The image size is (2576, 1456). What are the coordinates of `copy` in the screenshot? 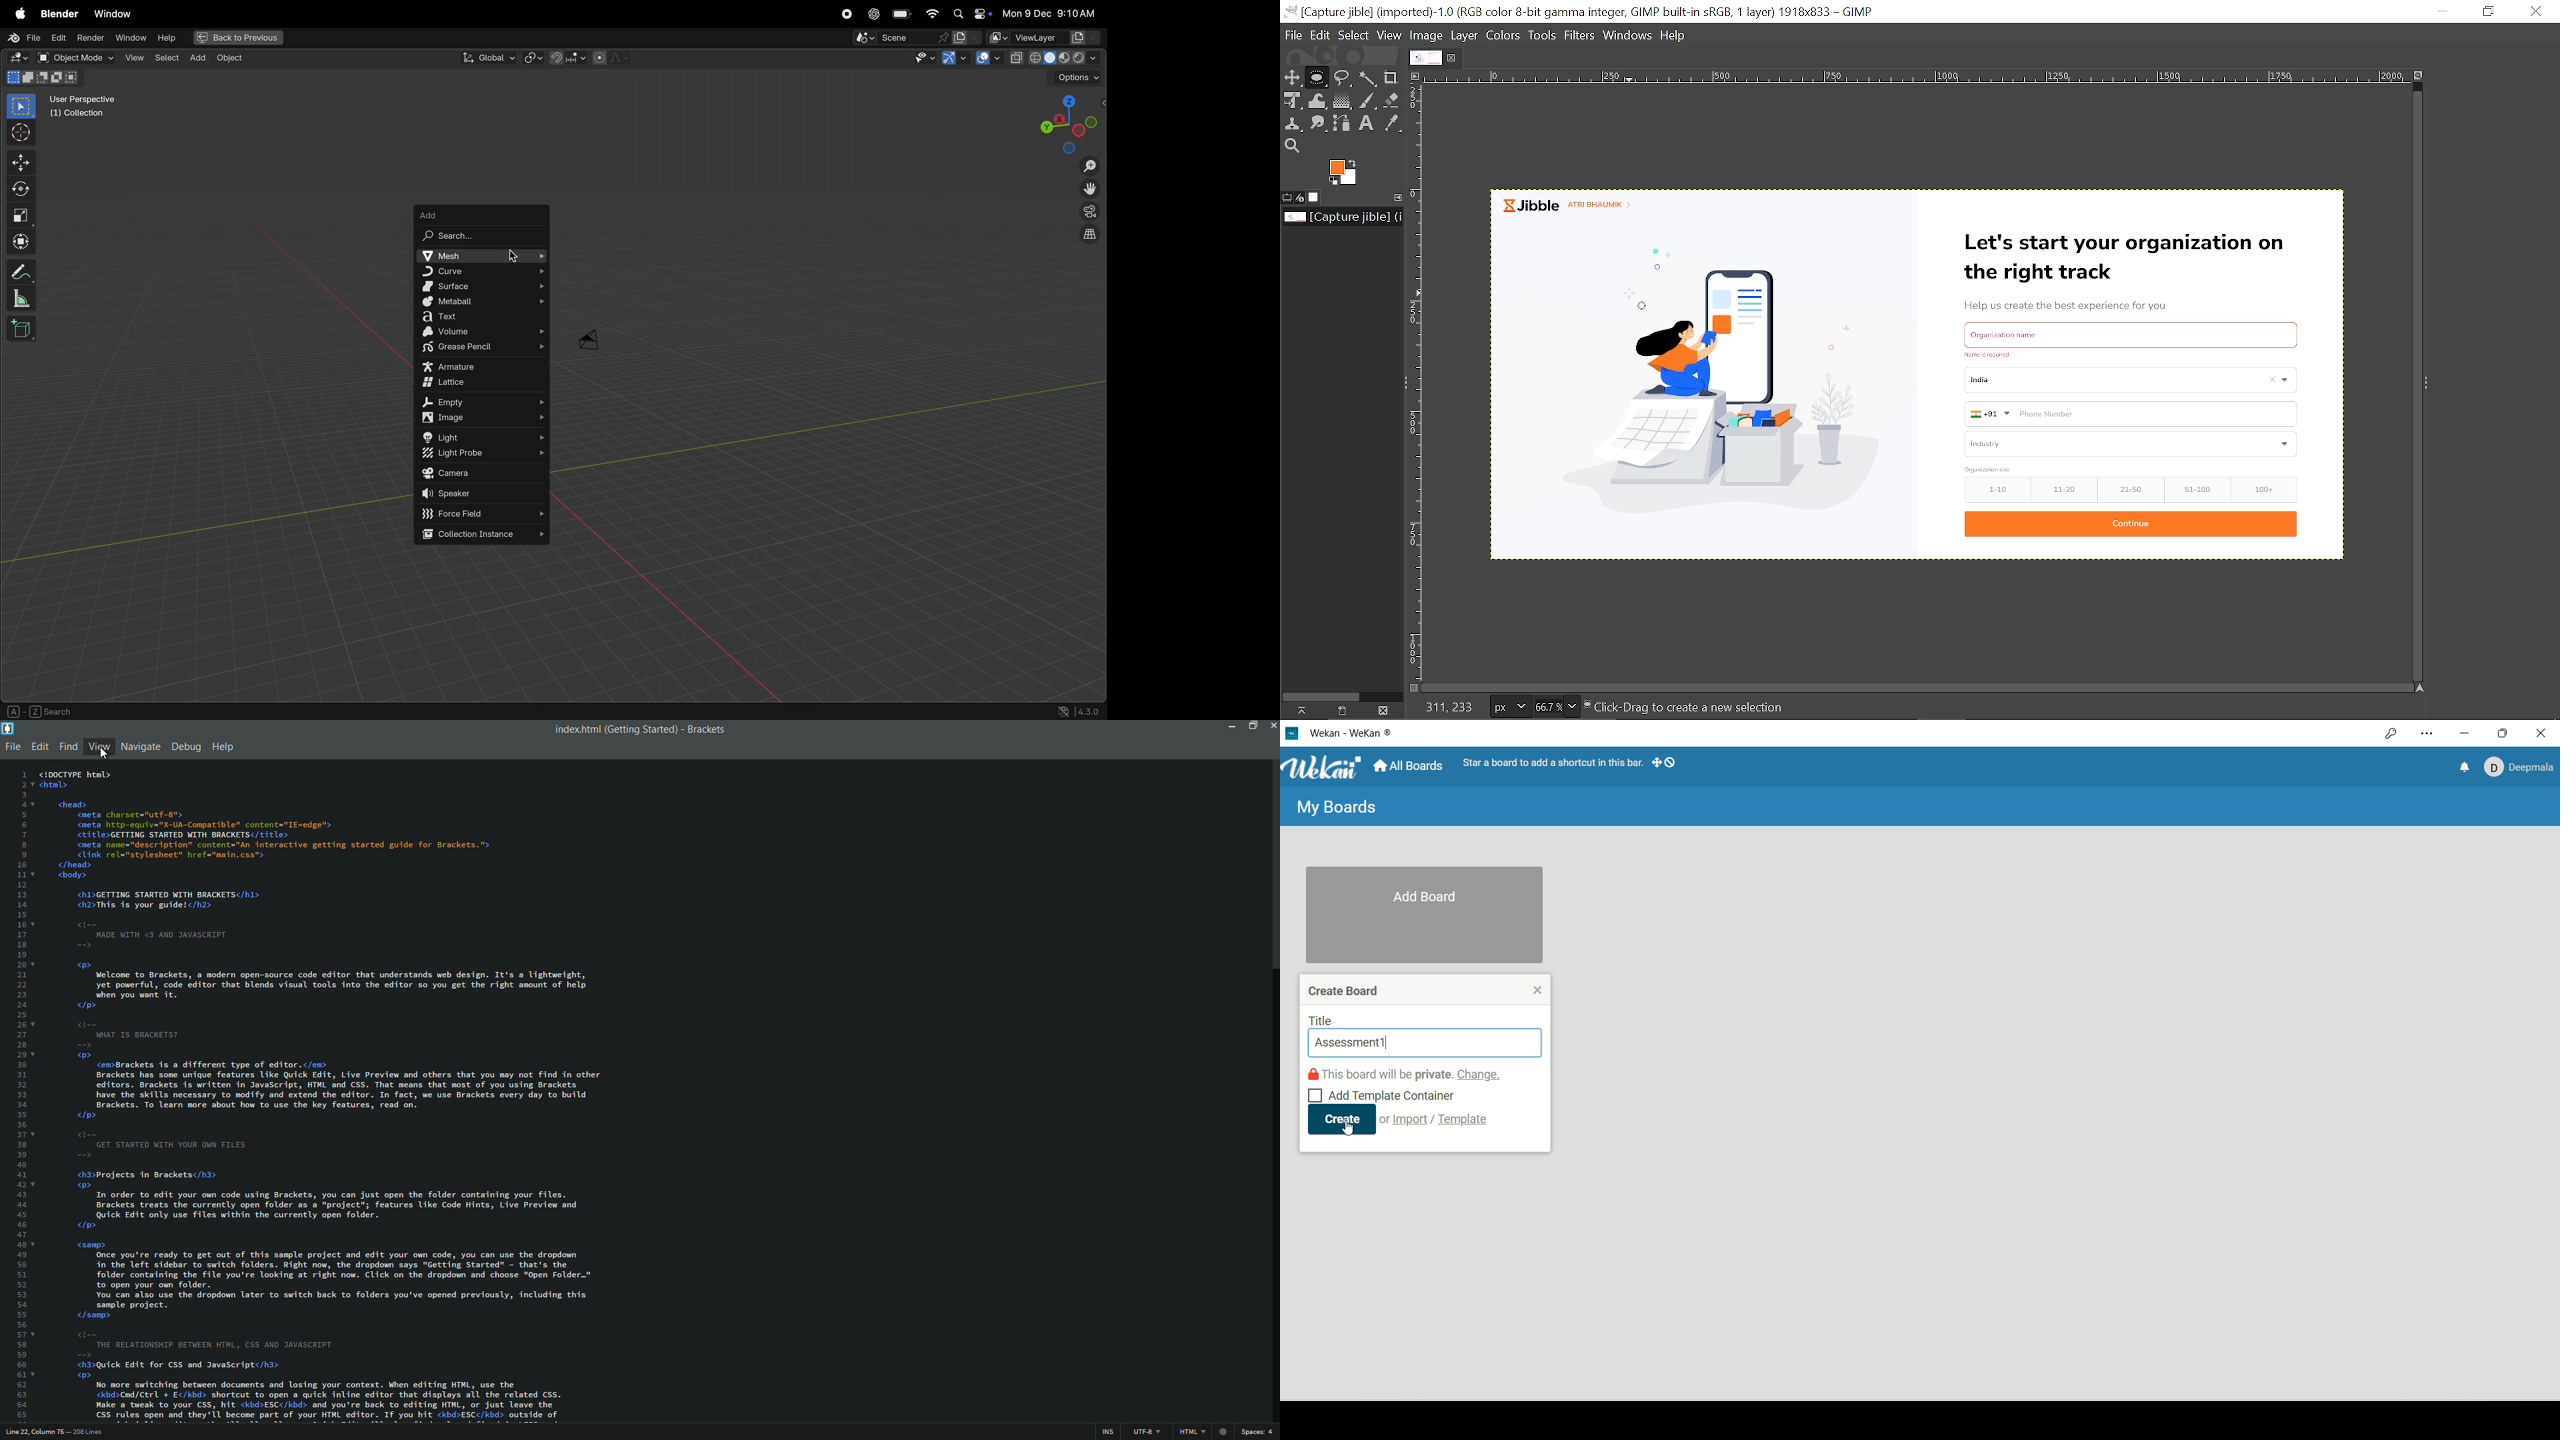 It's located at (1017, 58).